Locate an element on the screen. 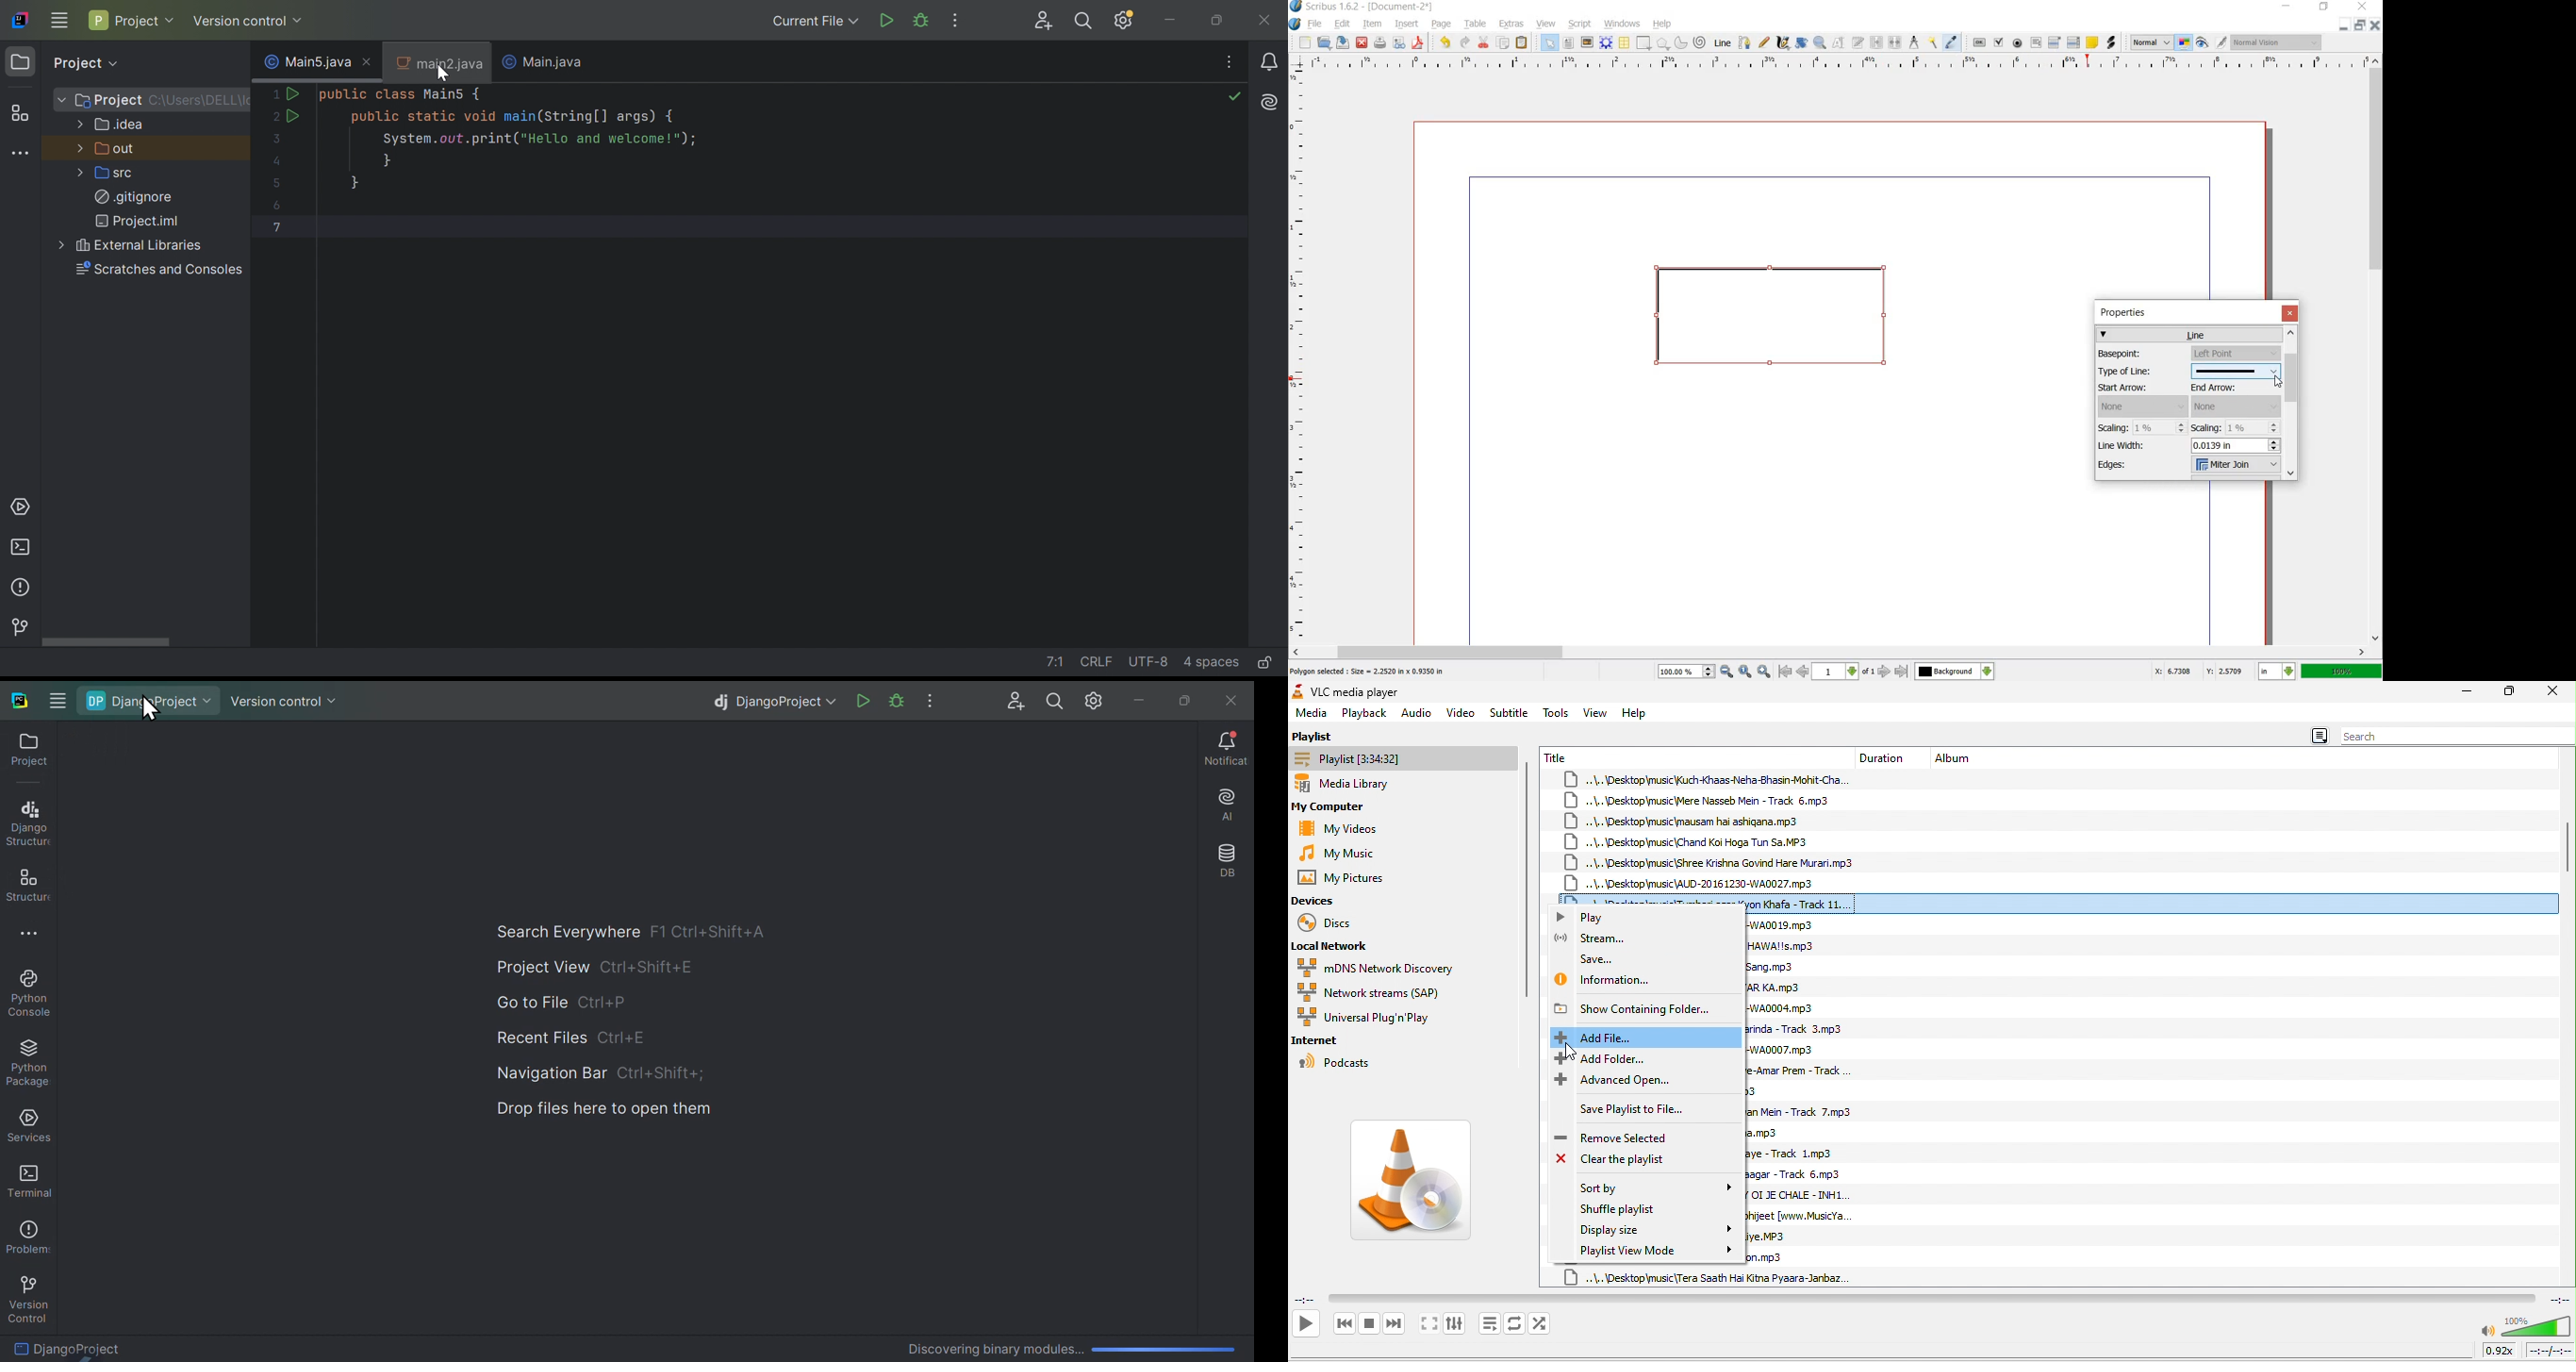 The image size is (2576, 1372). end arrow is located at coordinates (2237, 406).